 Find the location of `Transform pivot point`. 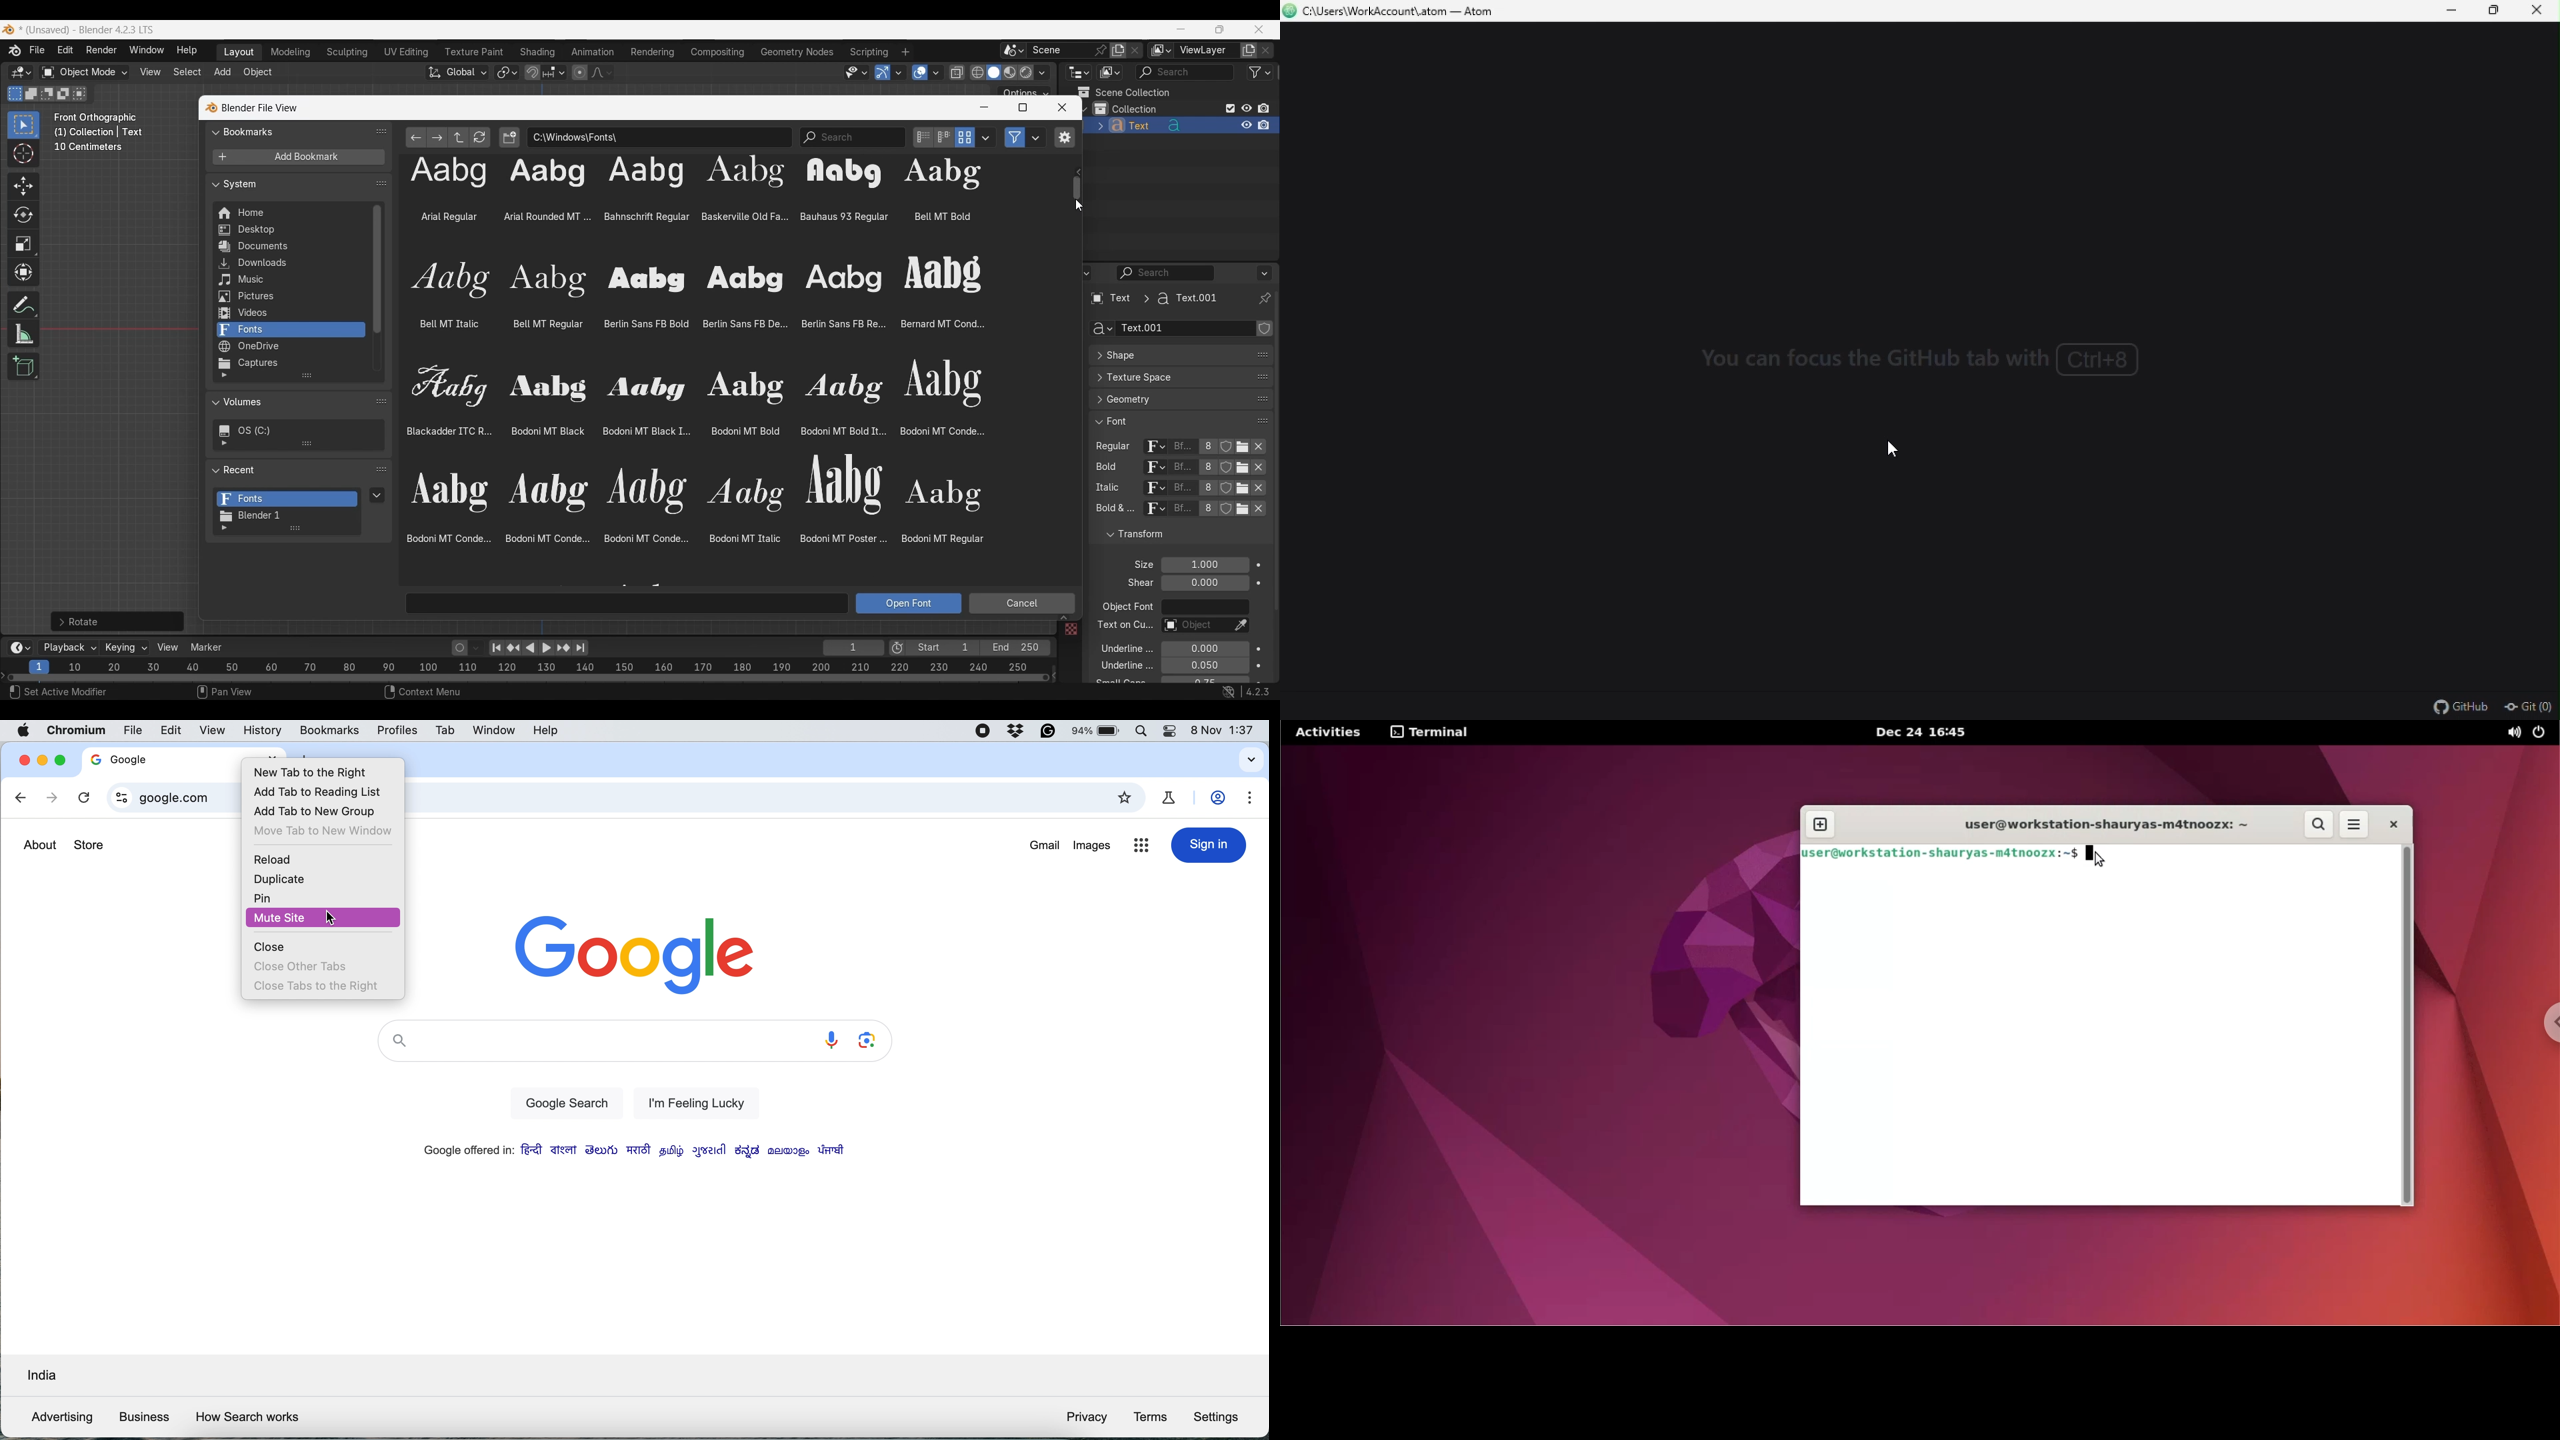

Transform pivot point is located at coordinates (507, 73).